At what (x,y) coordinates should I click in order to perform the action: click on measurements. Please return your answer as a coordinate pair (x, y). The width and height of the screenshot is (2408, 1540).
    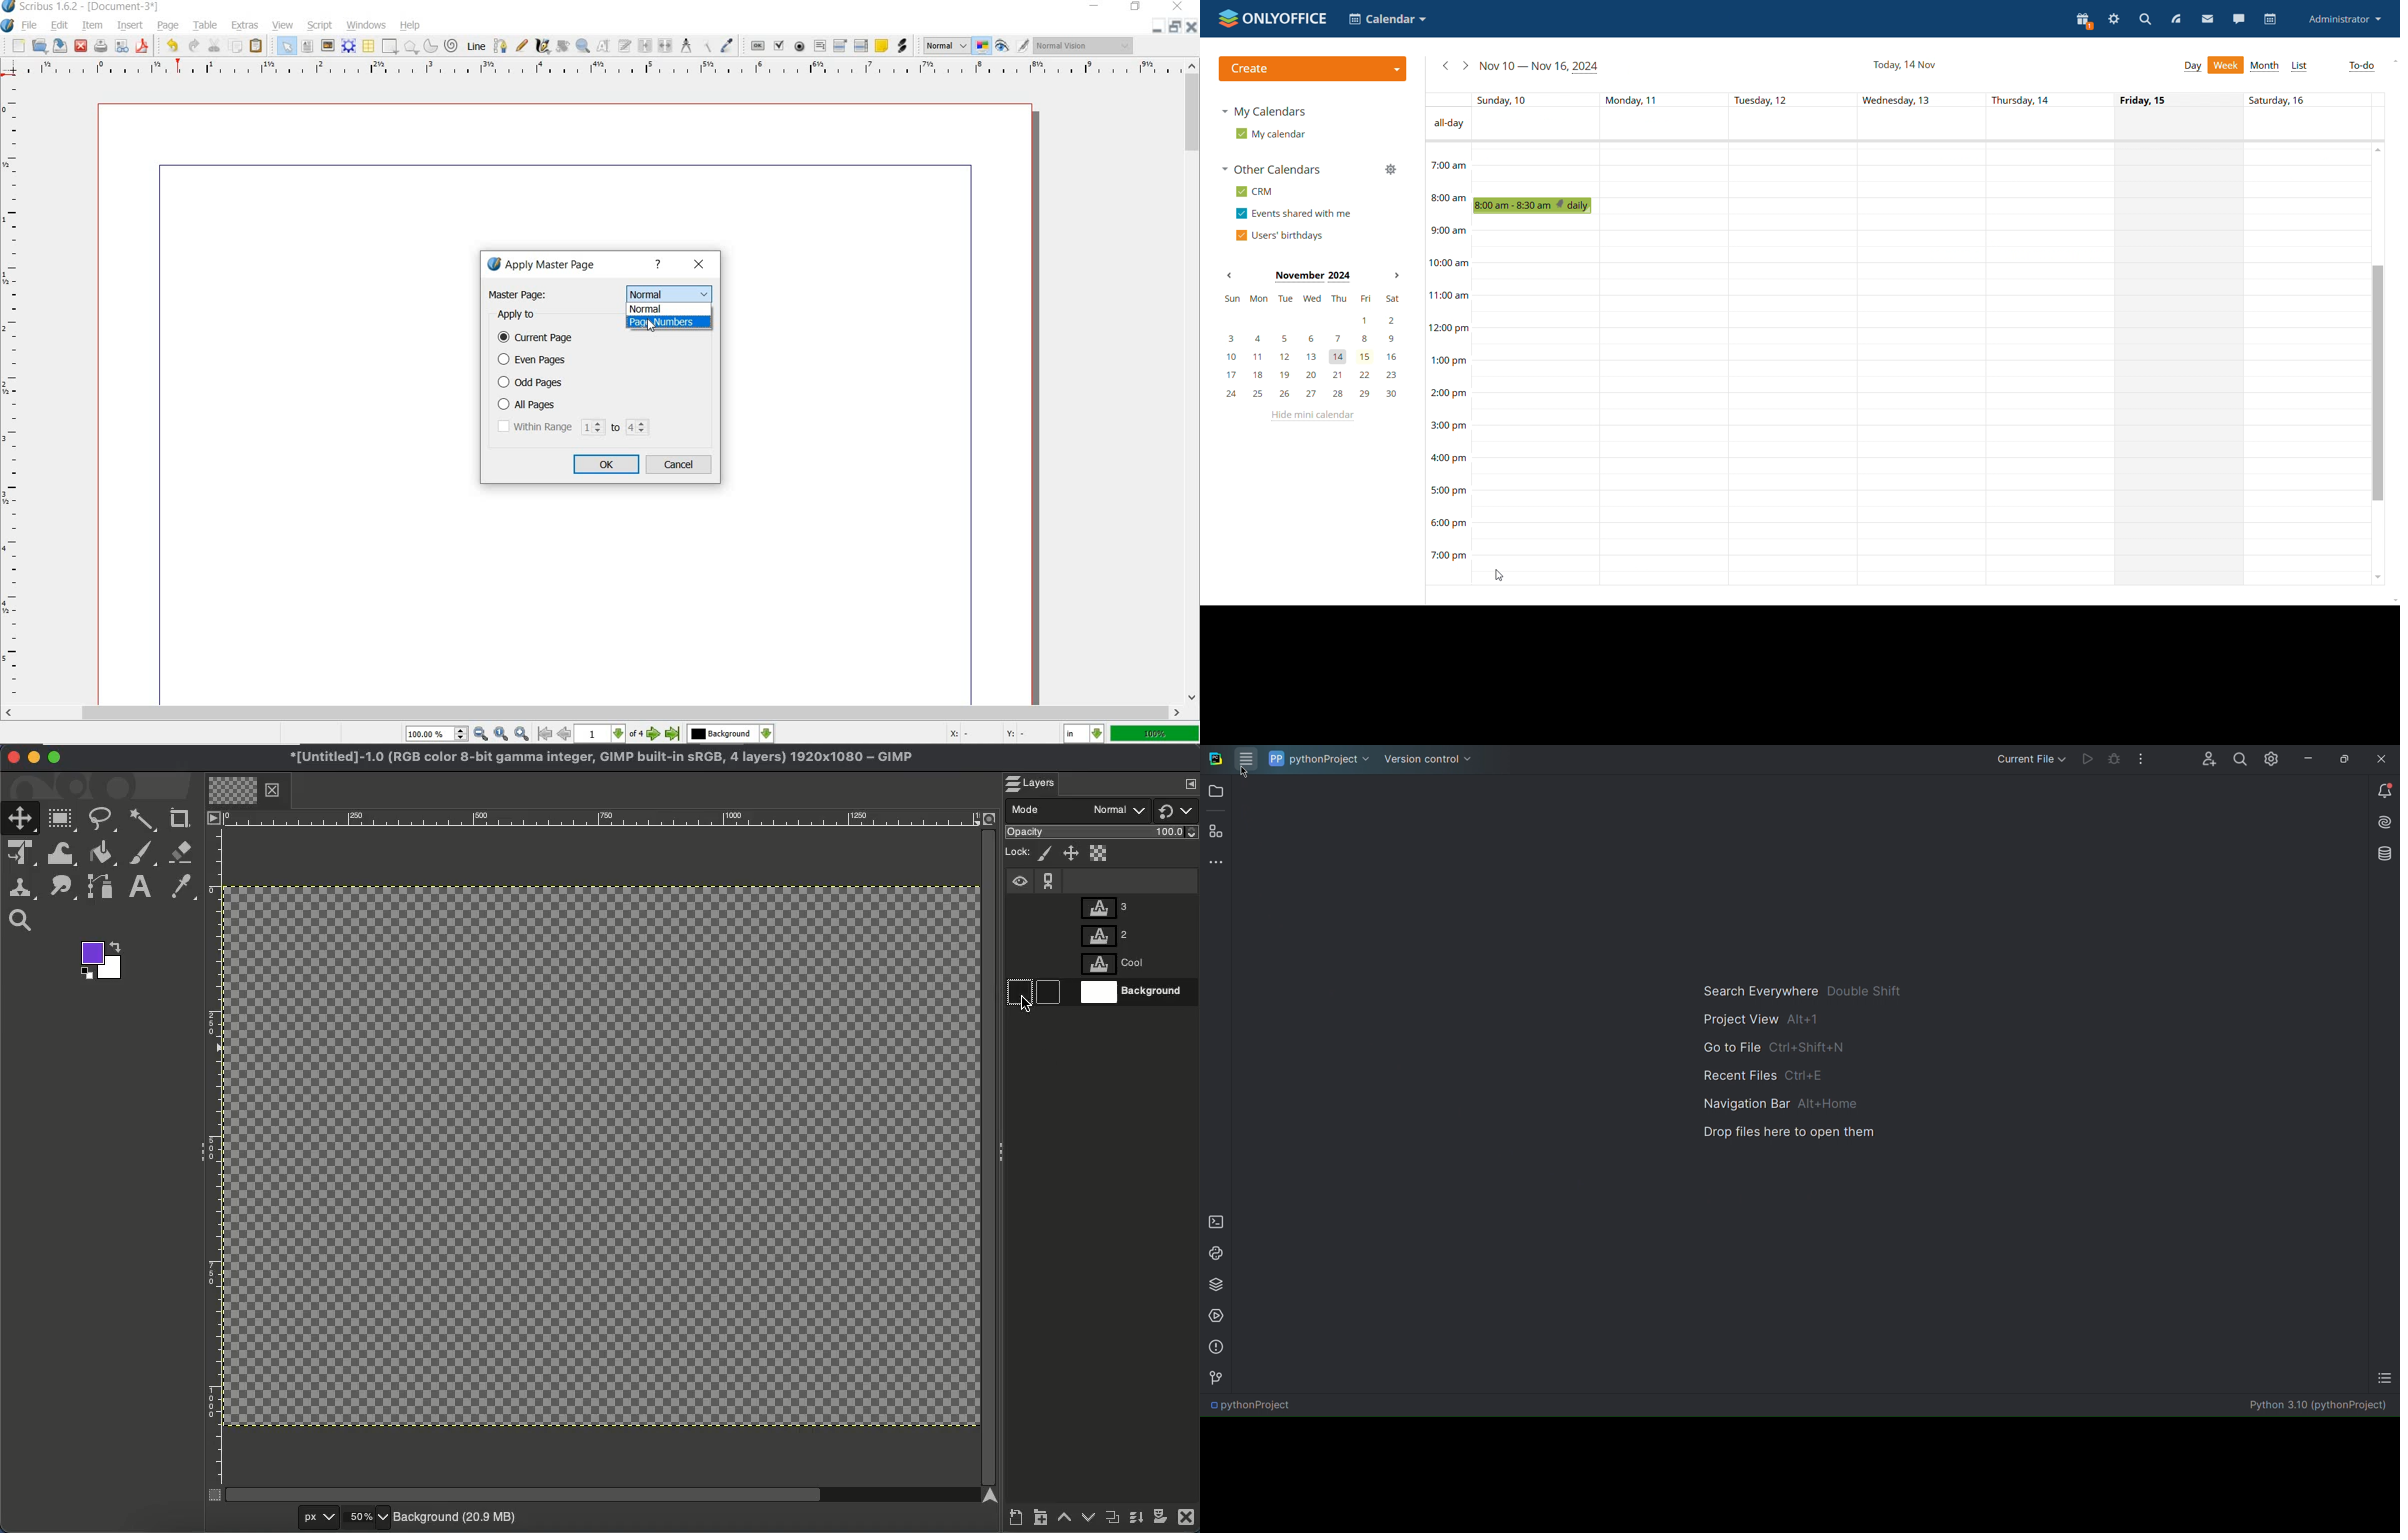
    Looking at the image, I should click on (685, 46).